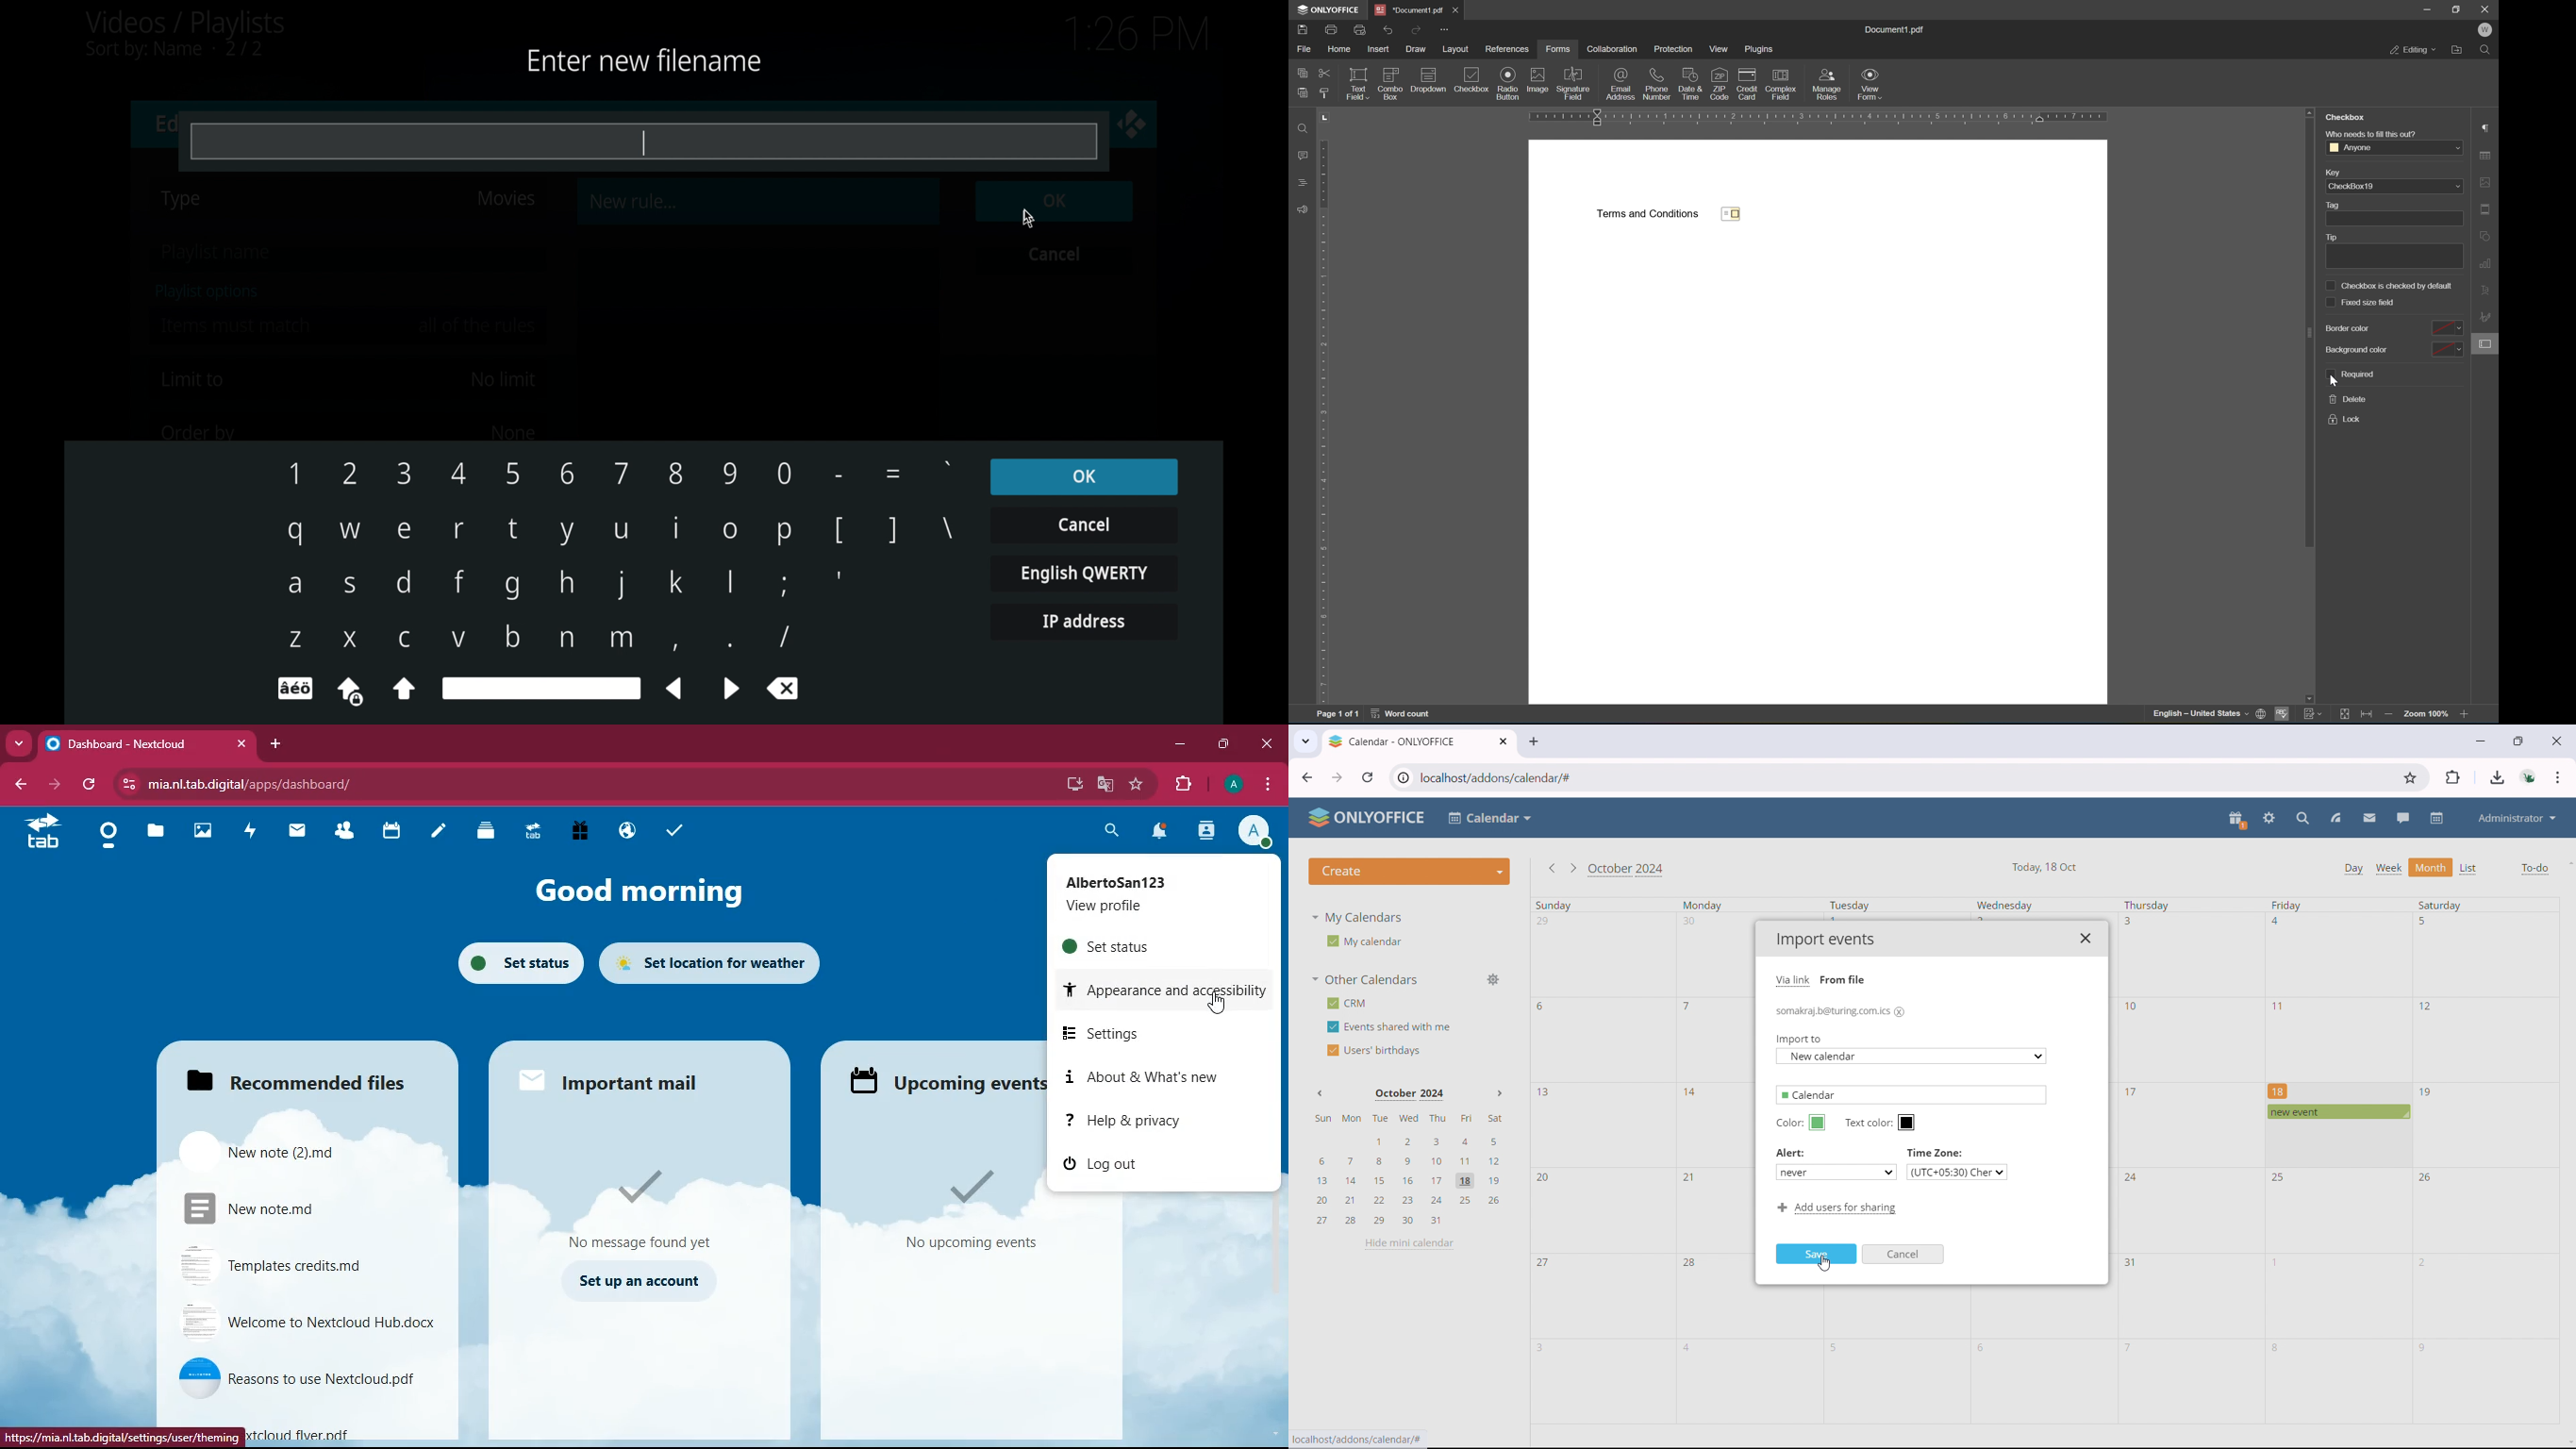  What do you see at coordinates (1253, 832) in the screenshot?
I see `profile` at bounding box center [1253, 832].